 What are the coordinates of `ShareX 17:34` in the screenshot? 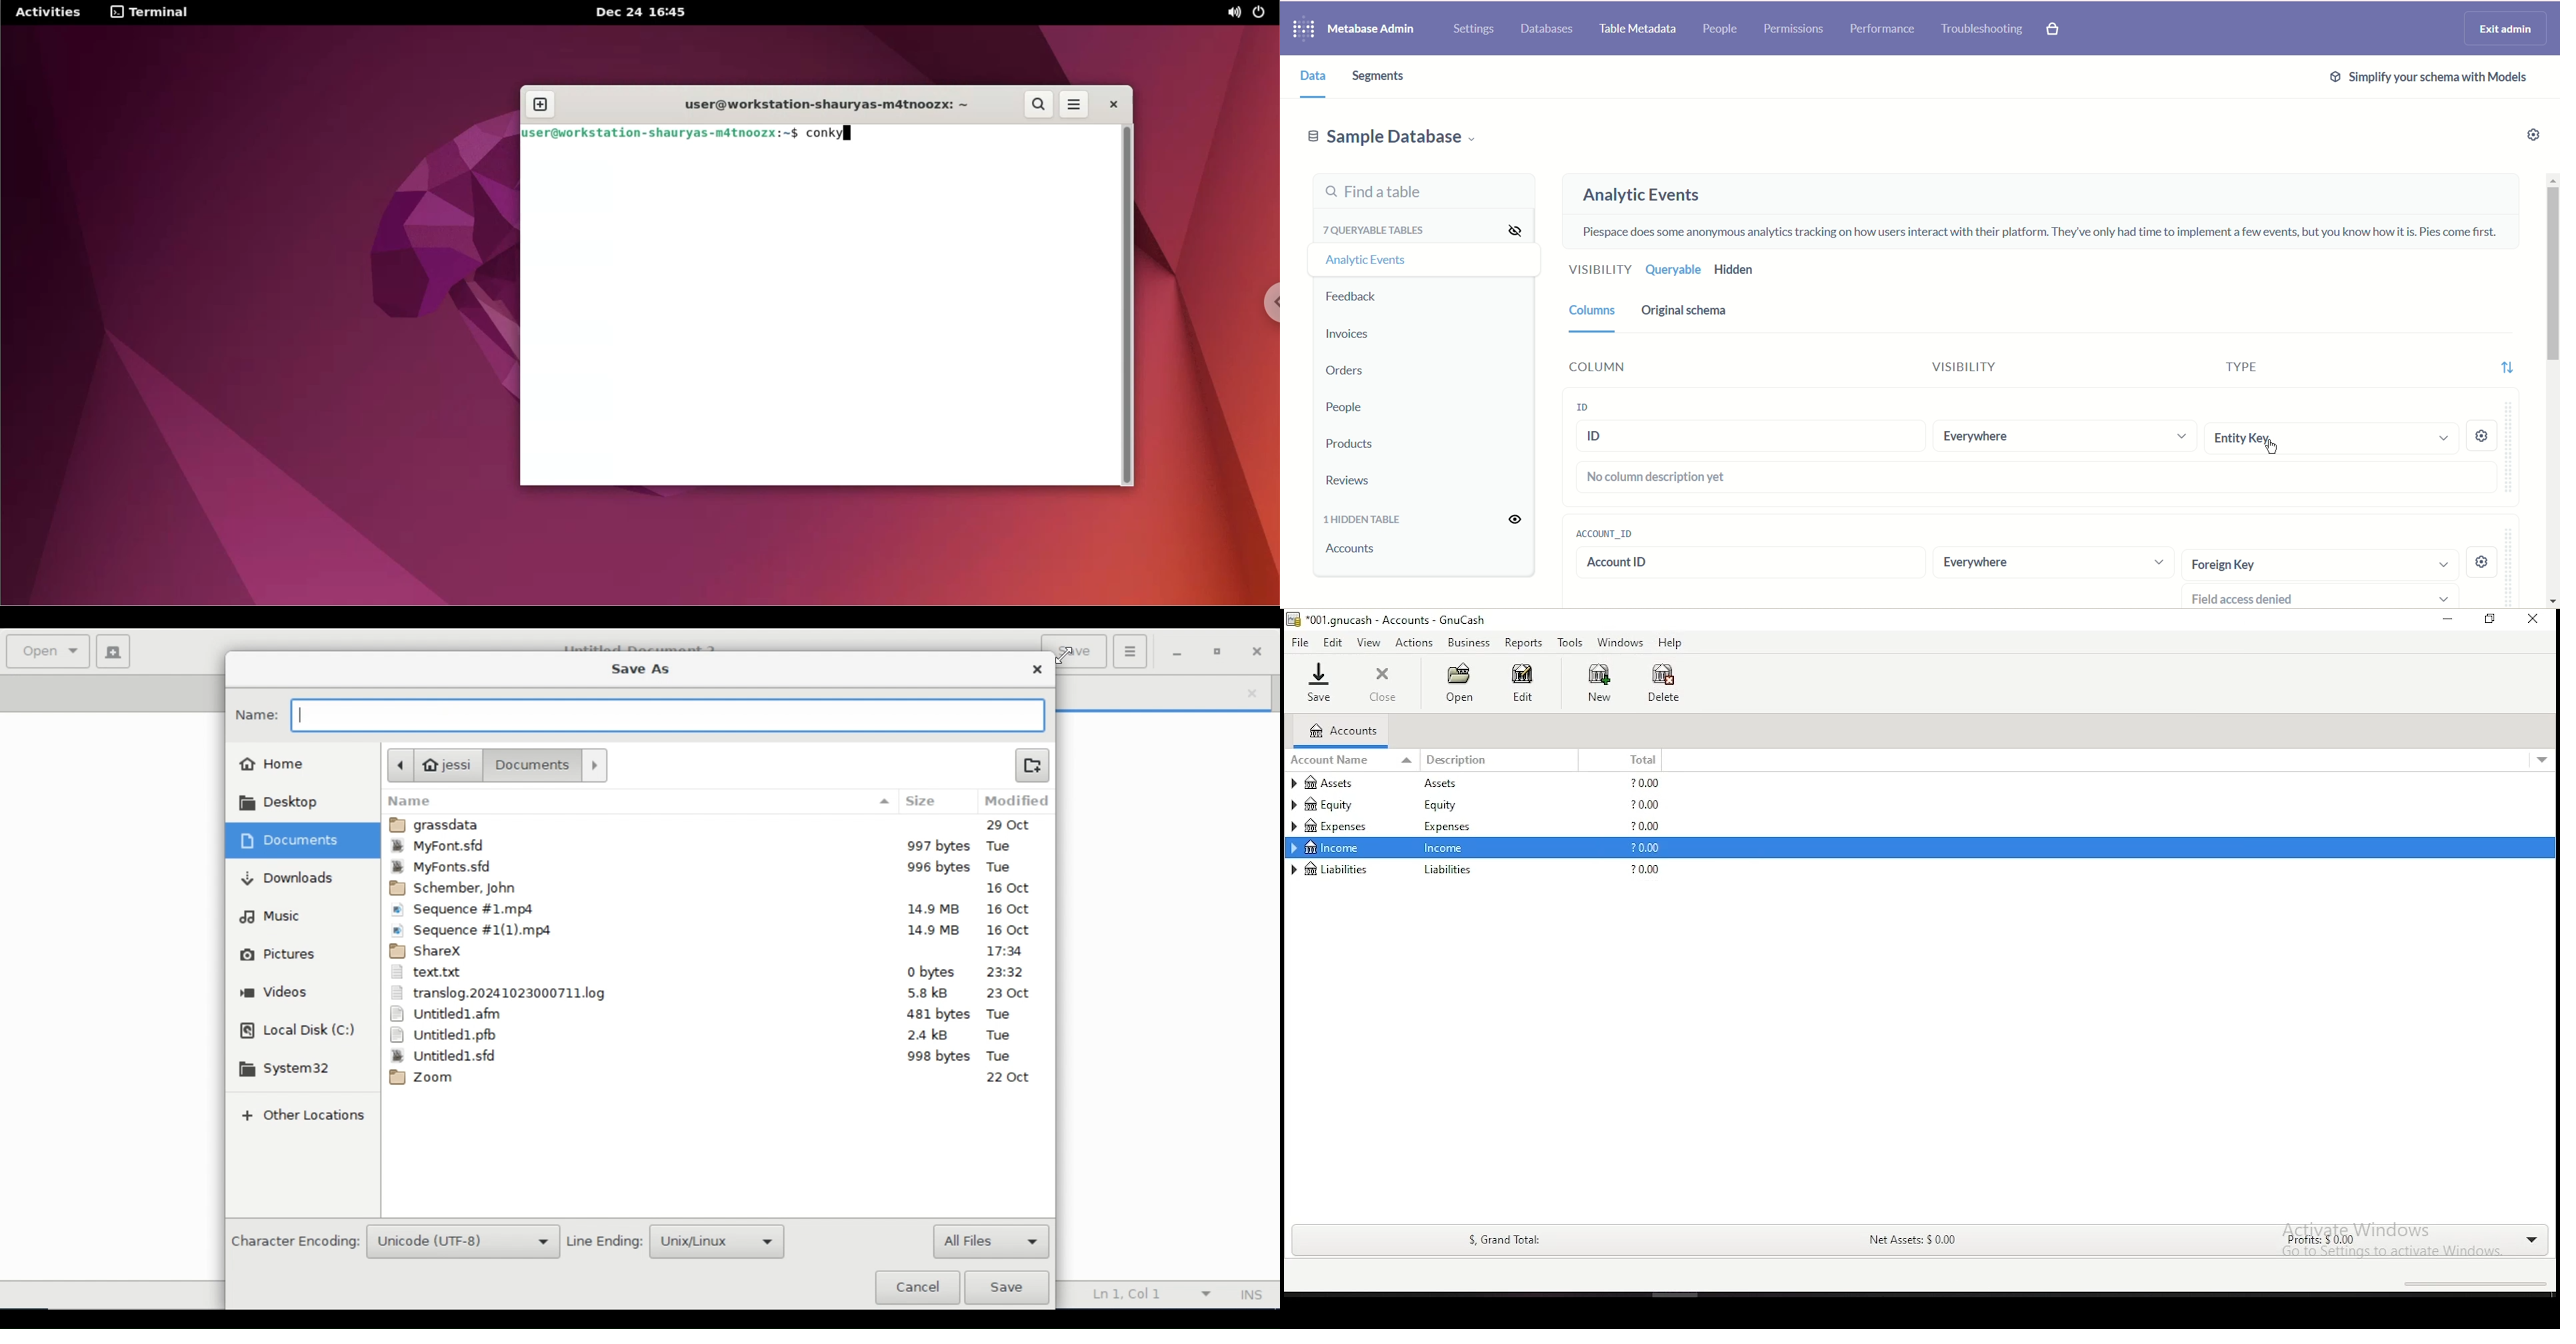 It's located at (715, 952).